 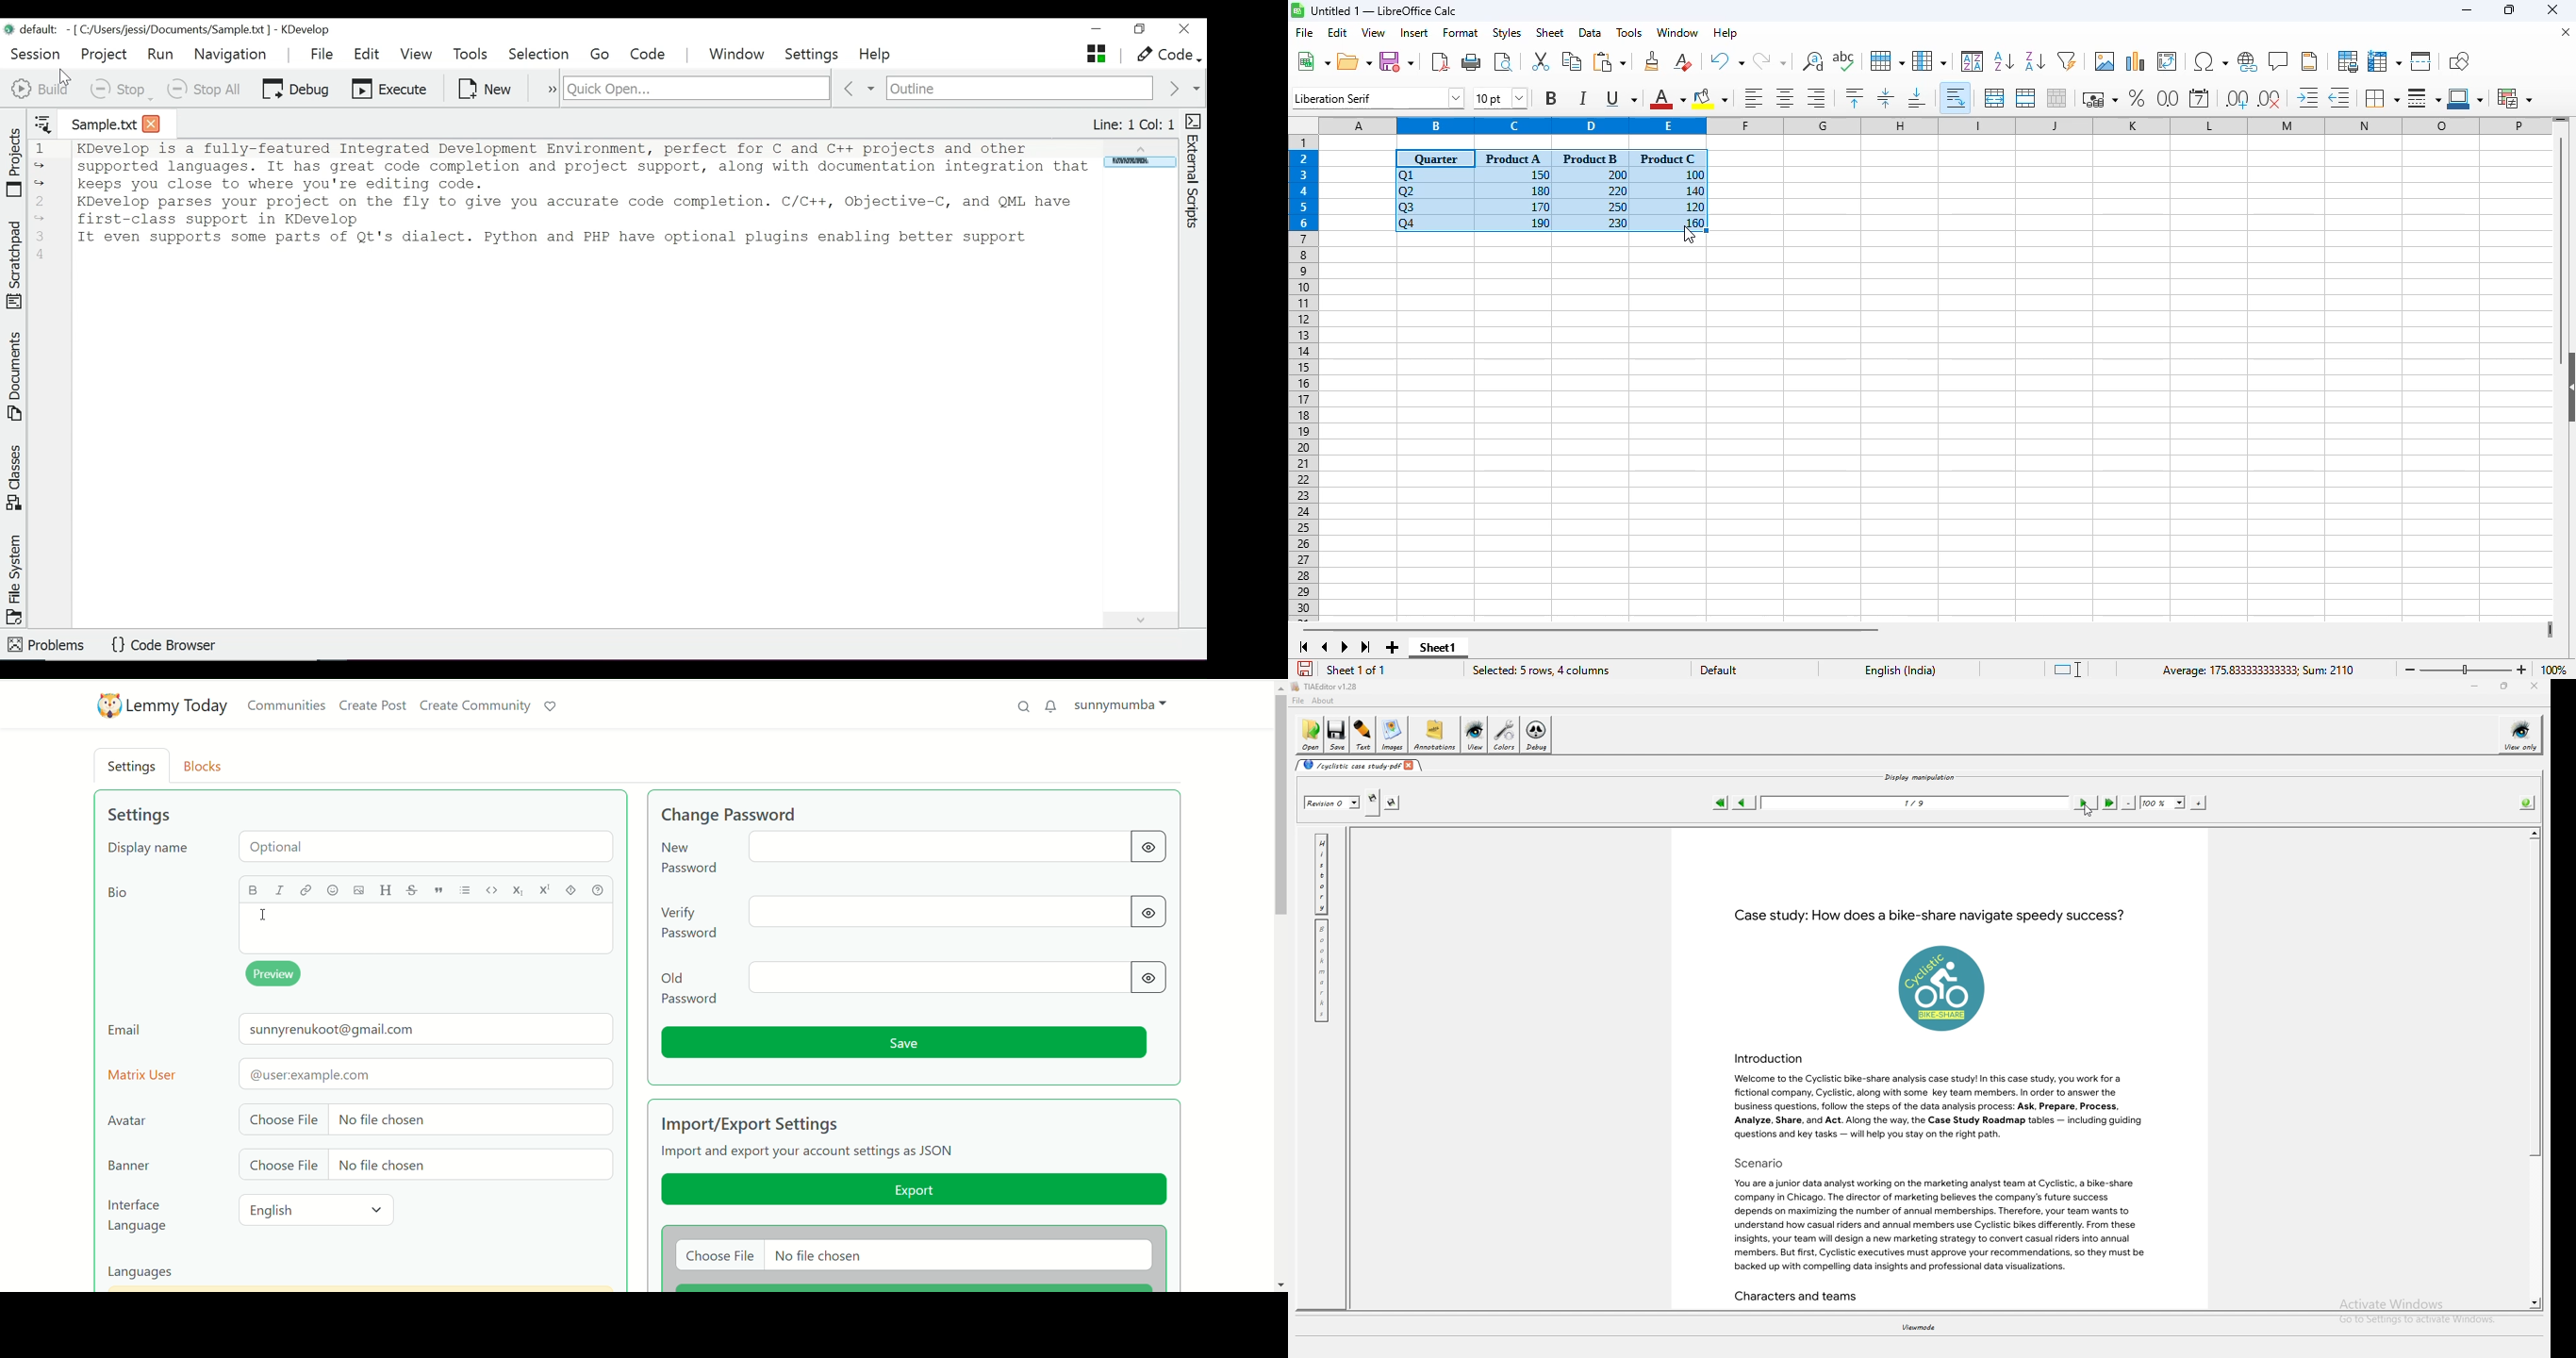 I want to click on split window, so click(x=2421, y=61).